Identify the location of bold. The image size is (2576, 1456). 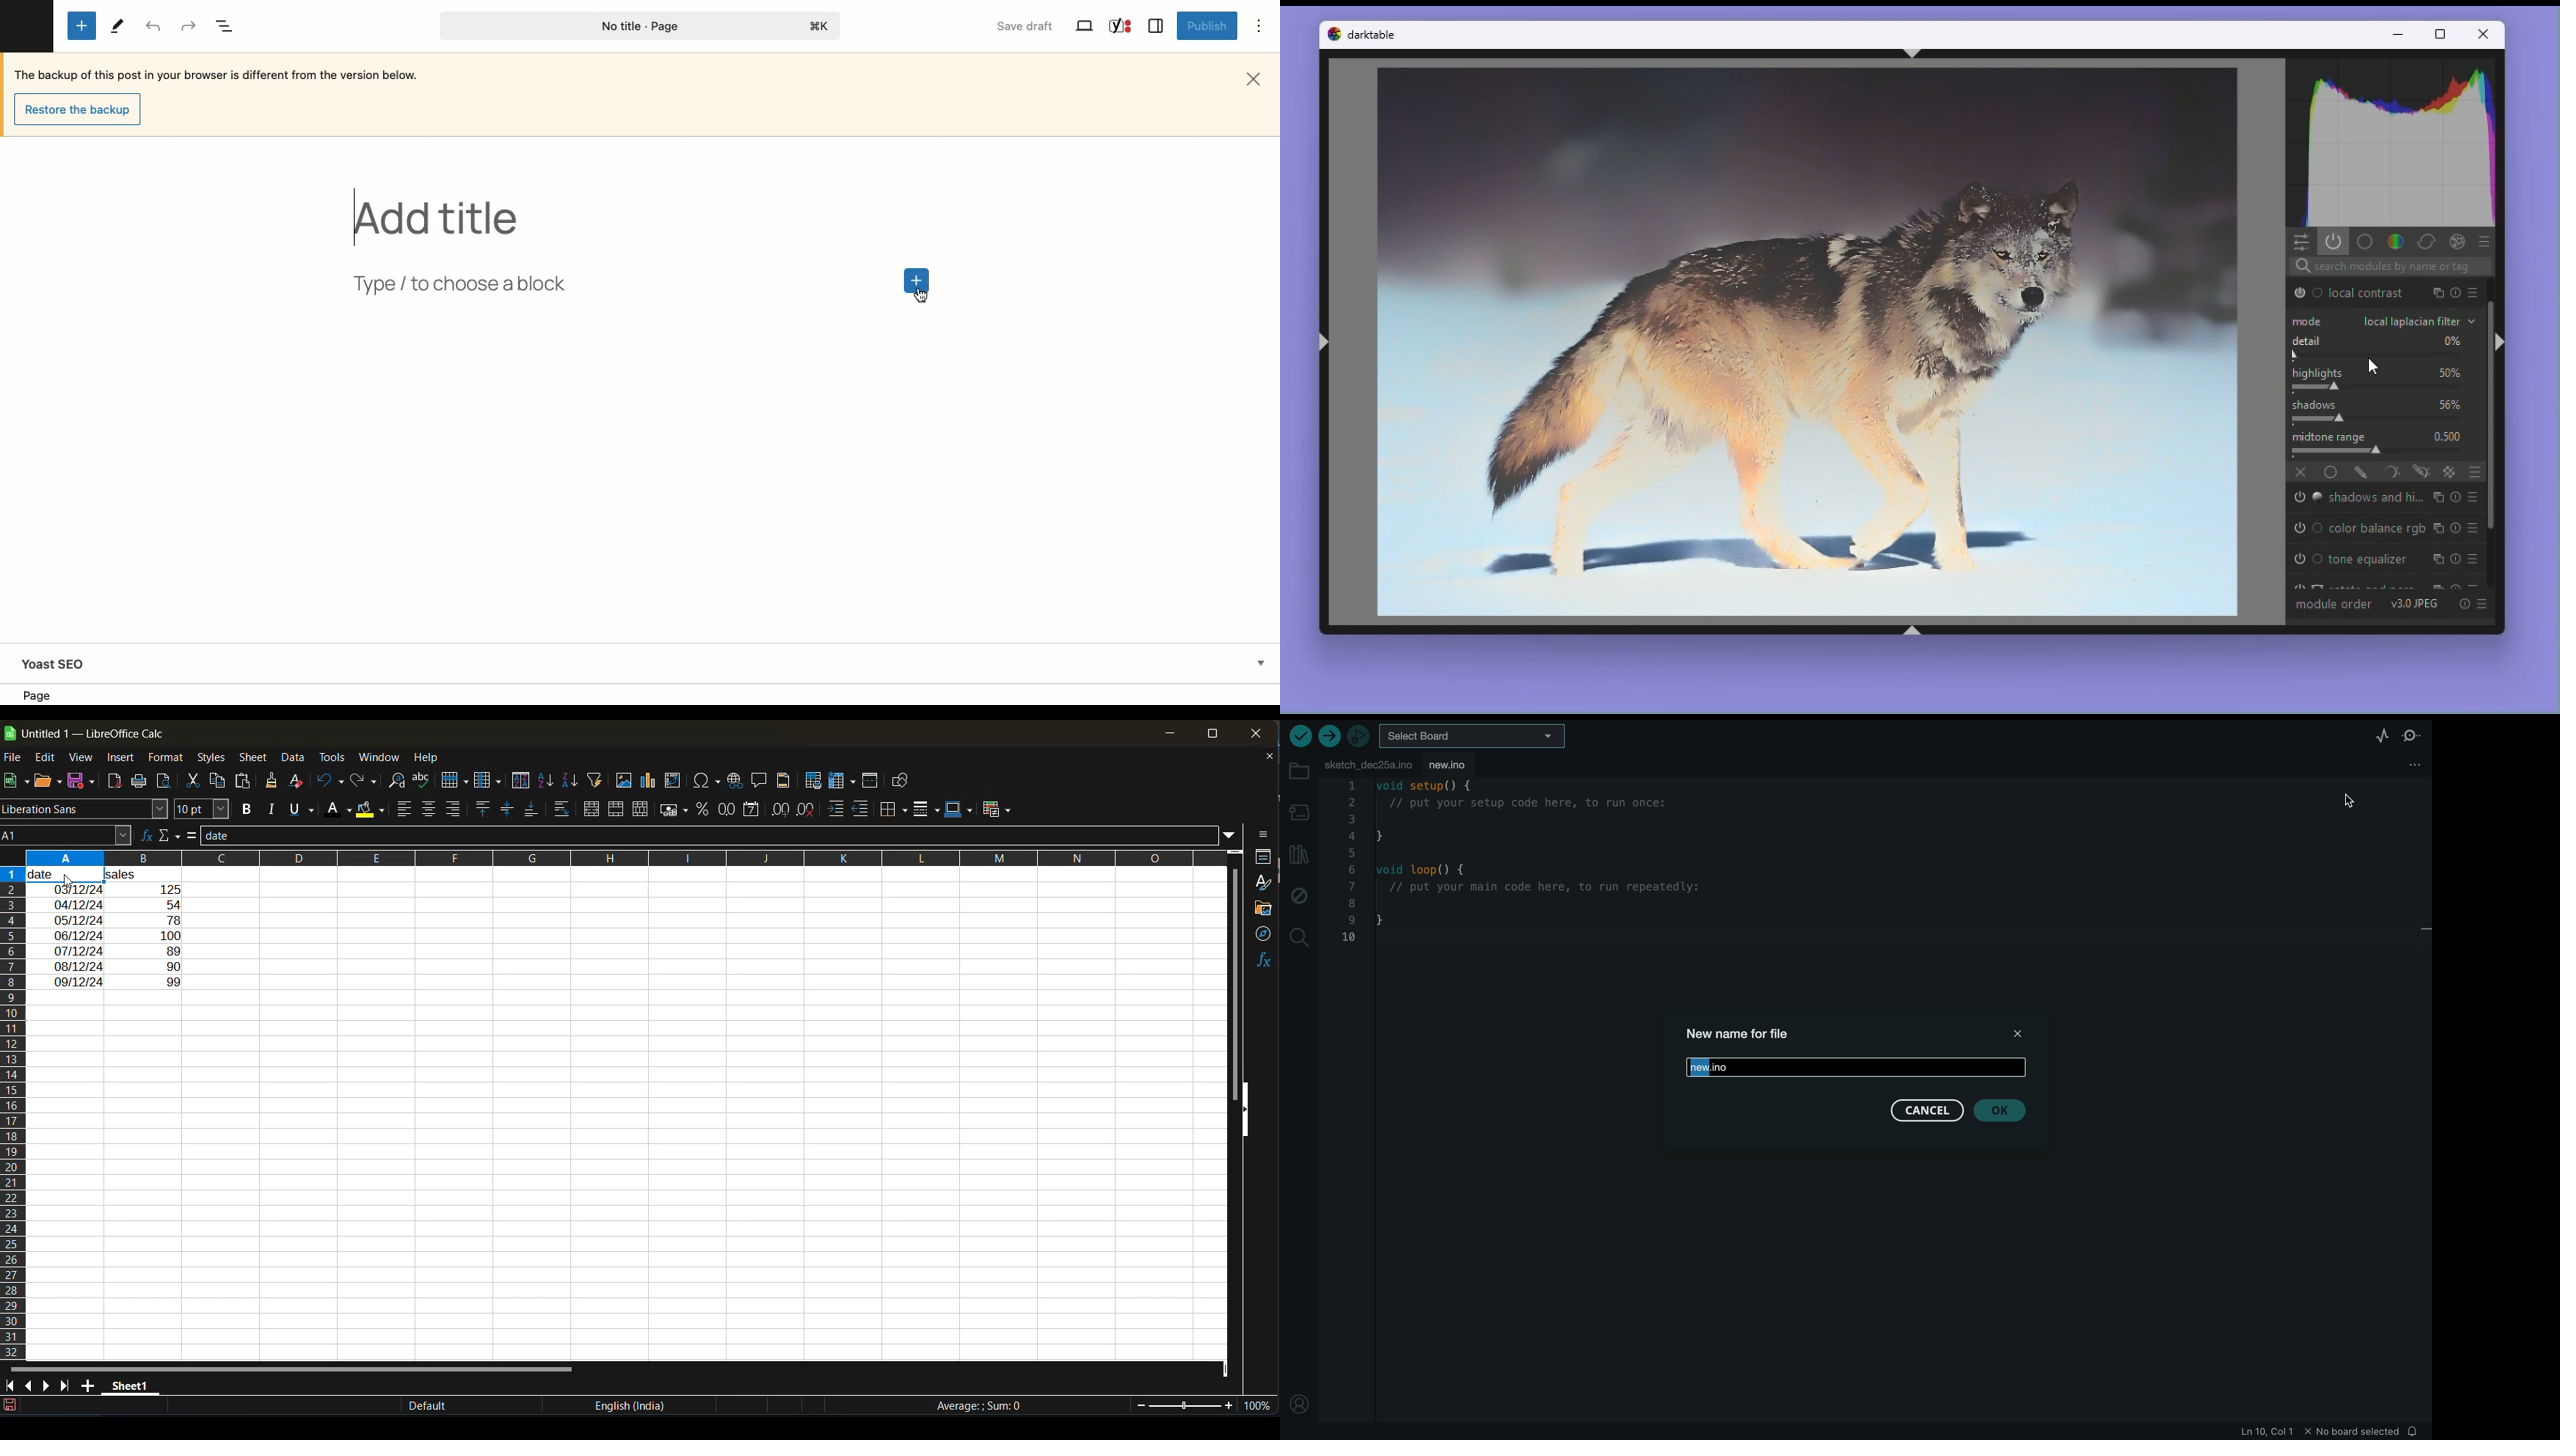
(249, 810).